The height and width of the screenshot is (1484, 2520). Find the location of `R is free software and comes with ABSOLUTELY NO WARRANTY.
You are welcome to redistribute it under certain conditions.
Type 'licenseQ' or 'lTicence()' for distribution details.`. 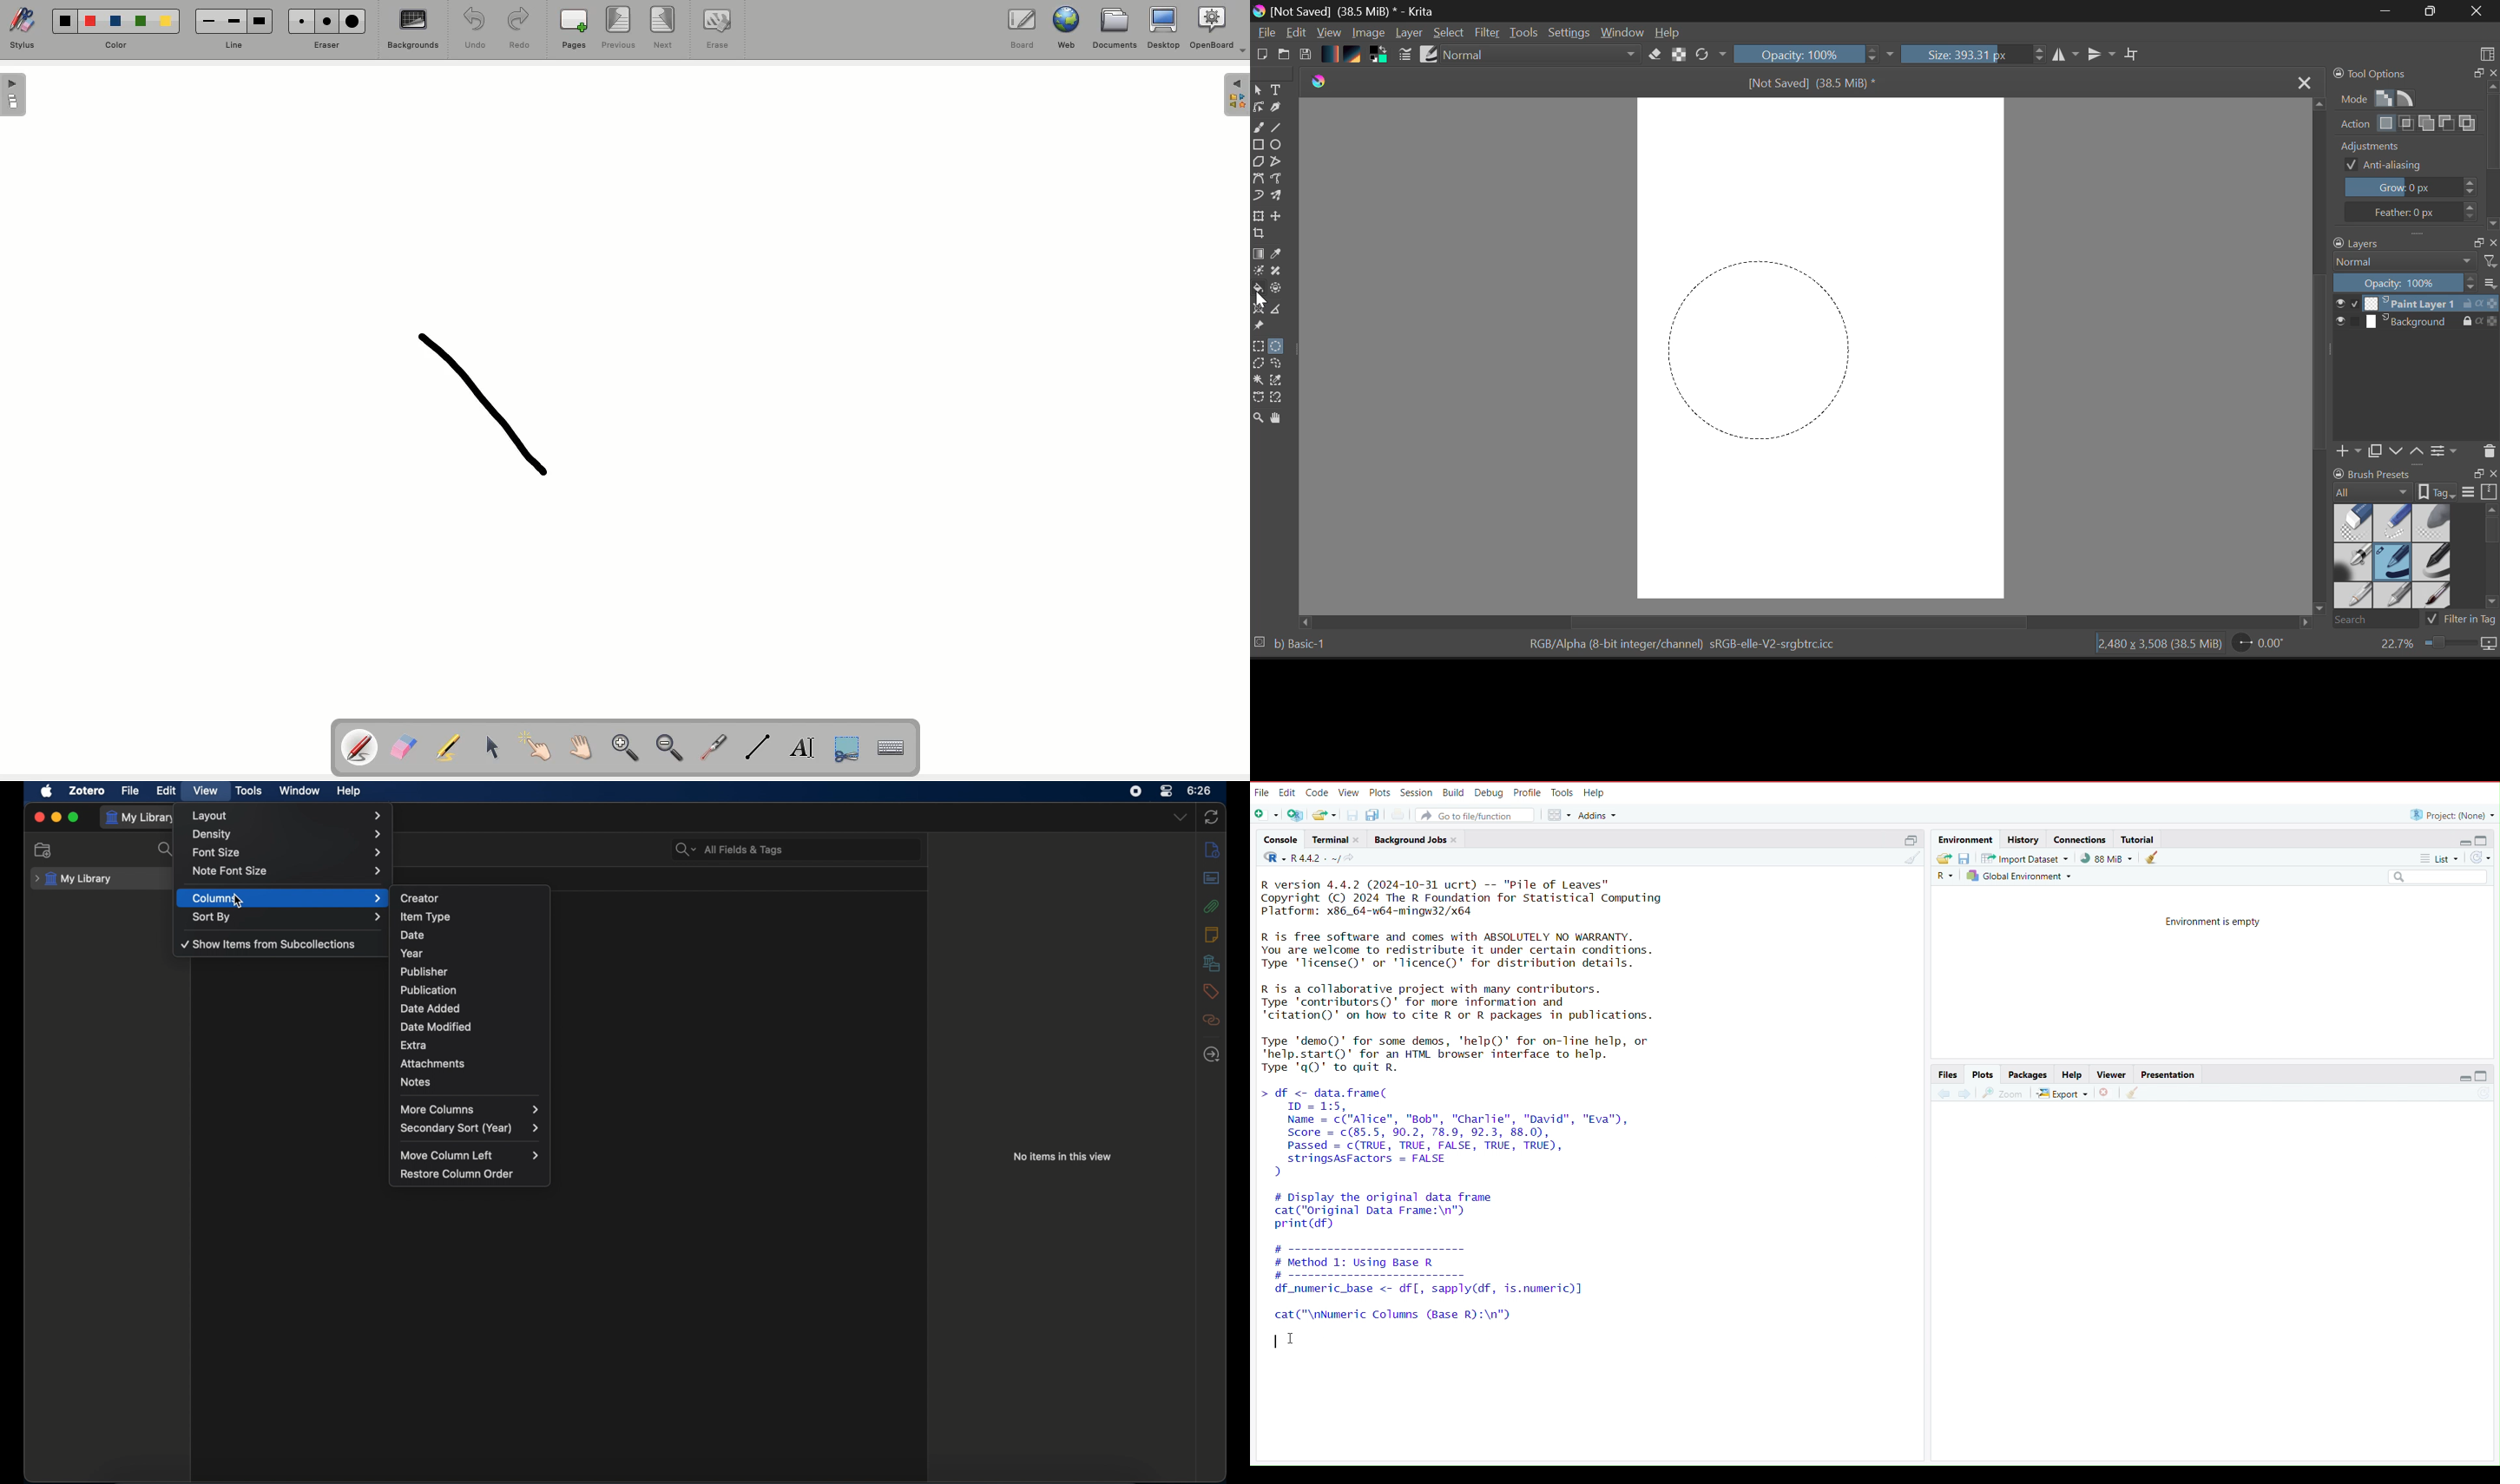

R is free software and comes with ABSOLUTELY NO WARRANTY.
You are welcome to redistribute it under certain conditions.
Type 'licenseQ' or 'lTicence()' for distribution details. is located at coordinates (1461, 951).